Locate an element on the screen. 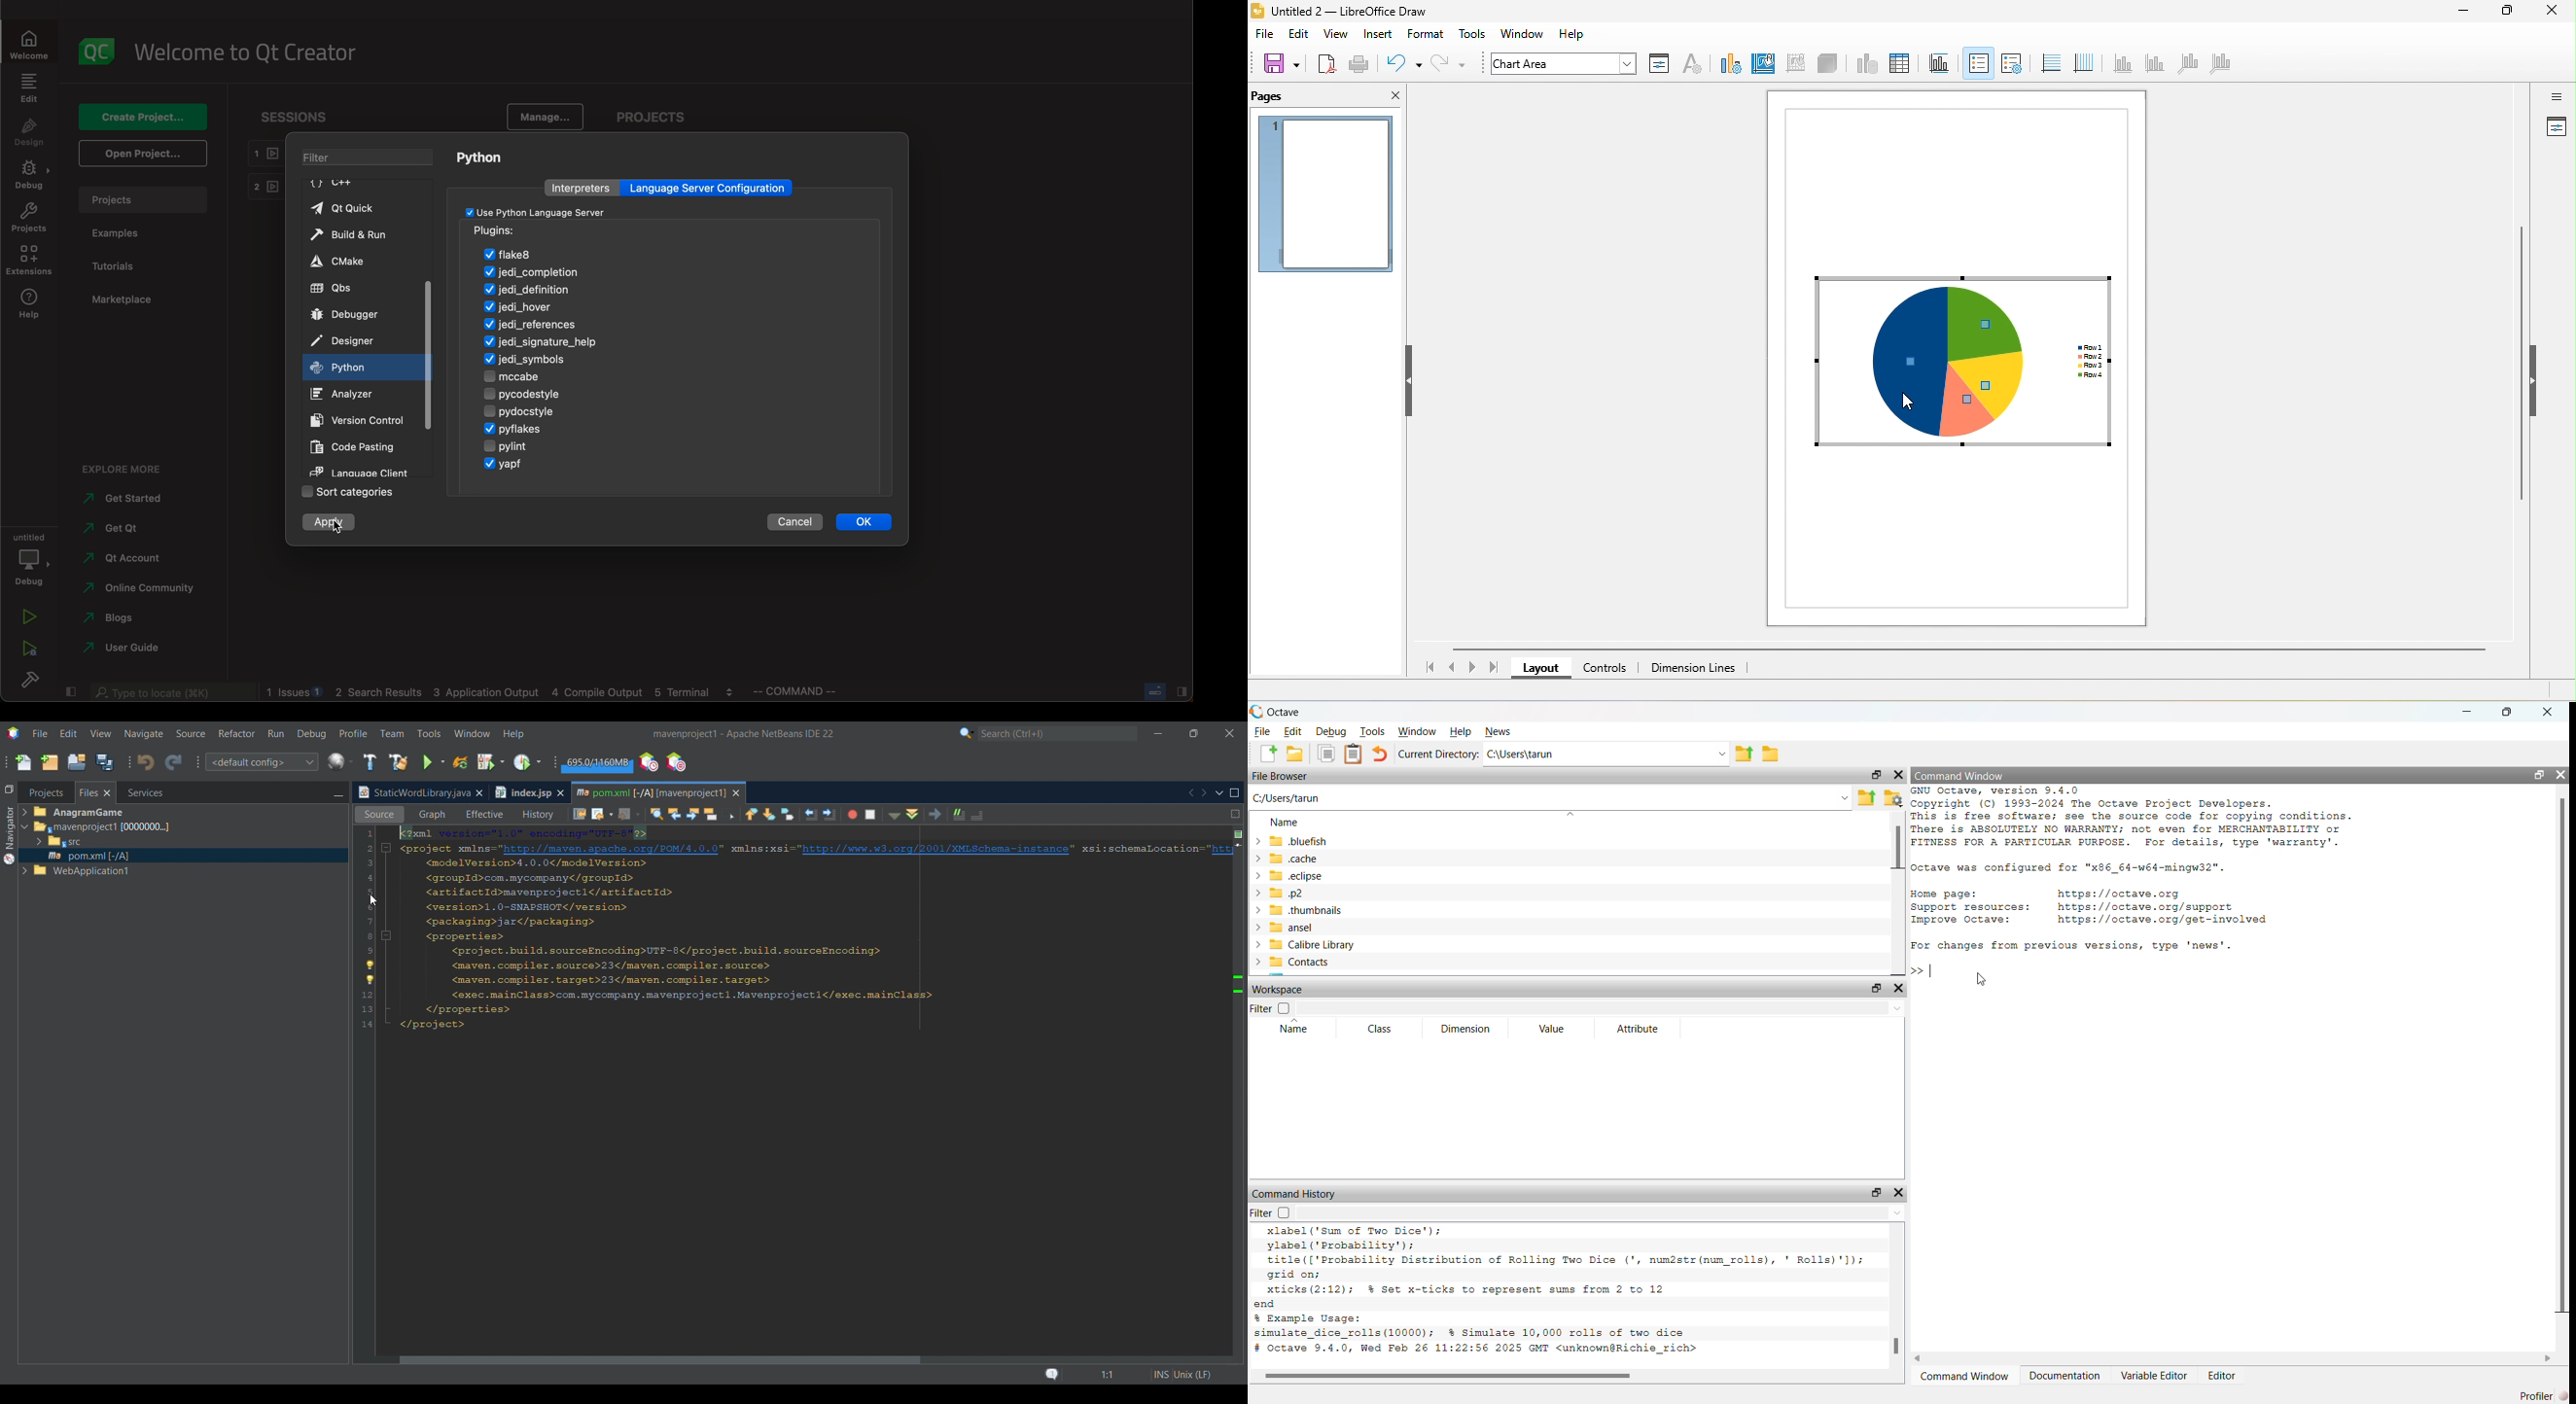 Image resolution: width=2576 pixels, height=1428 pixels. all axes is located at coordinates (2219, 66).